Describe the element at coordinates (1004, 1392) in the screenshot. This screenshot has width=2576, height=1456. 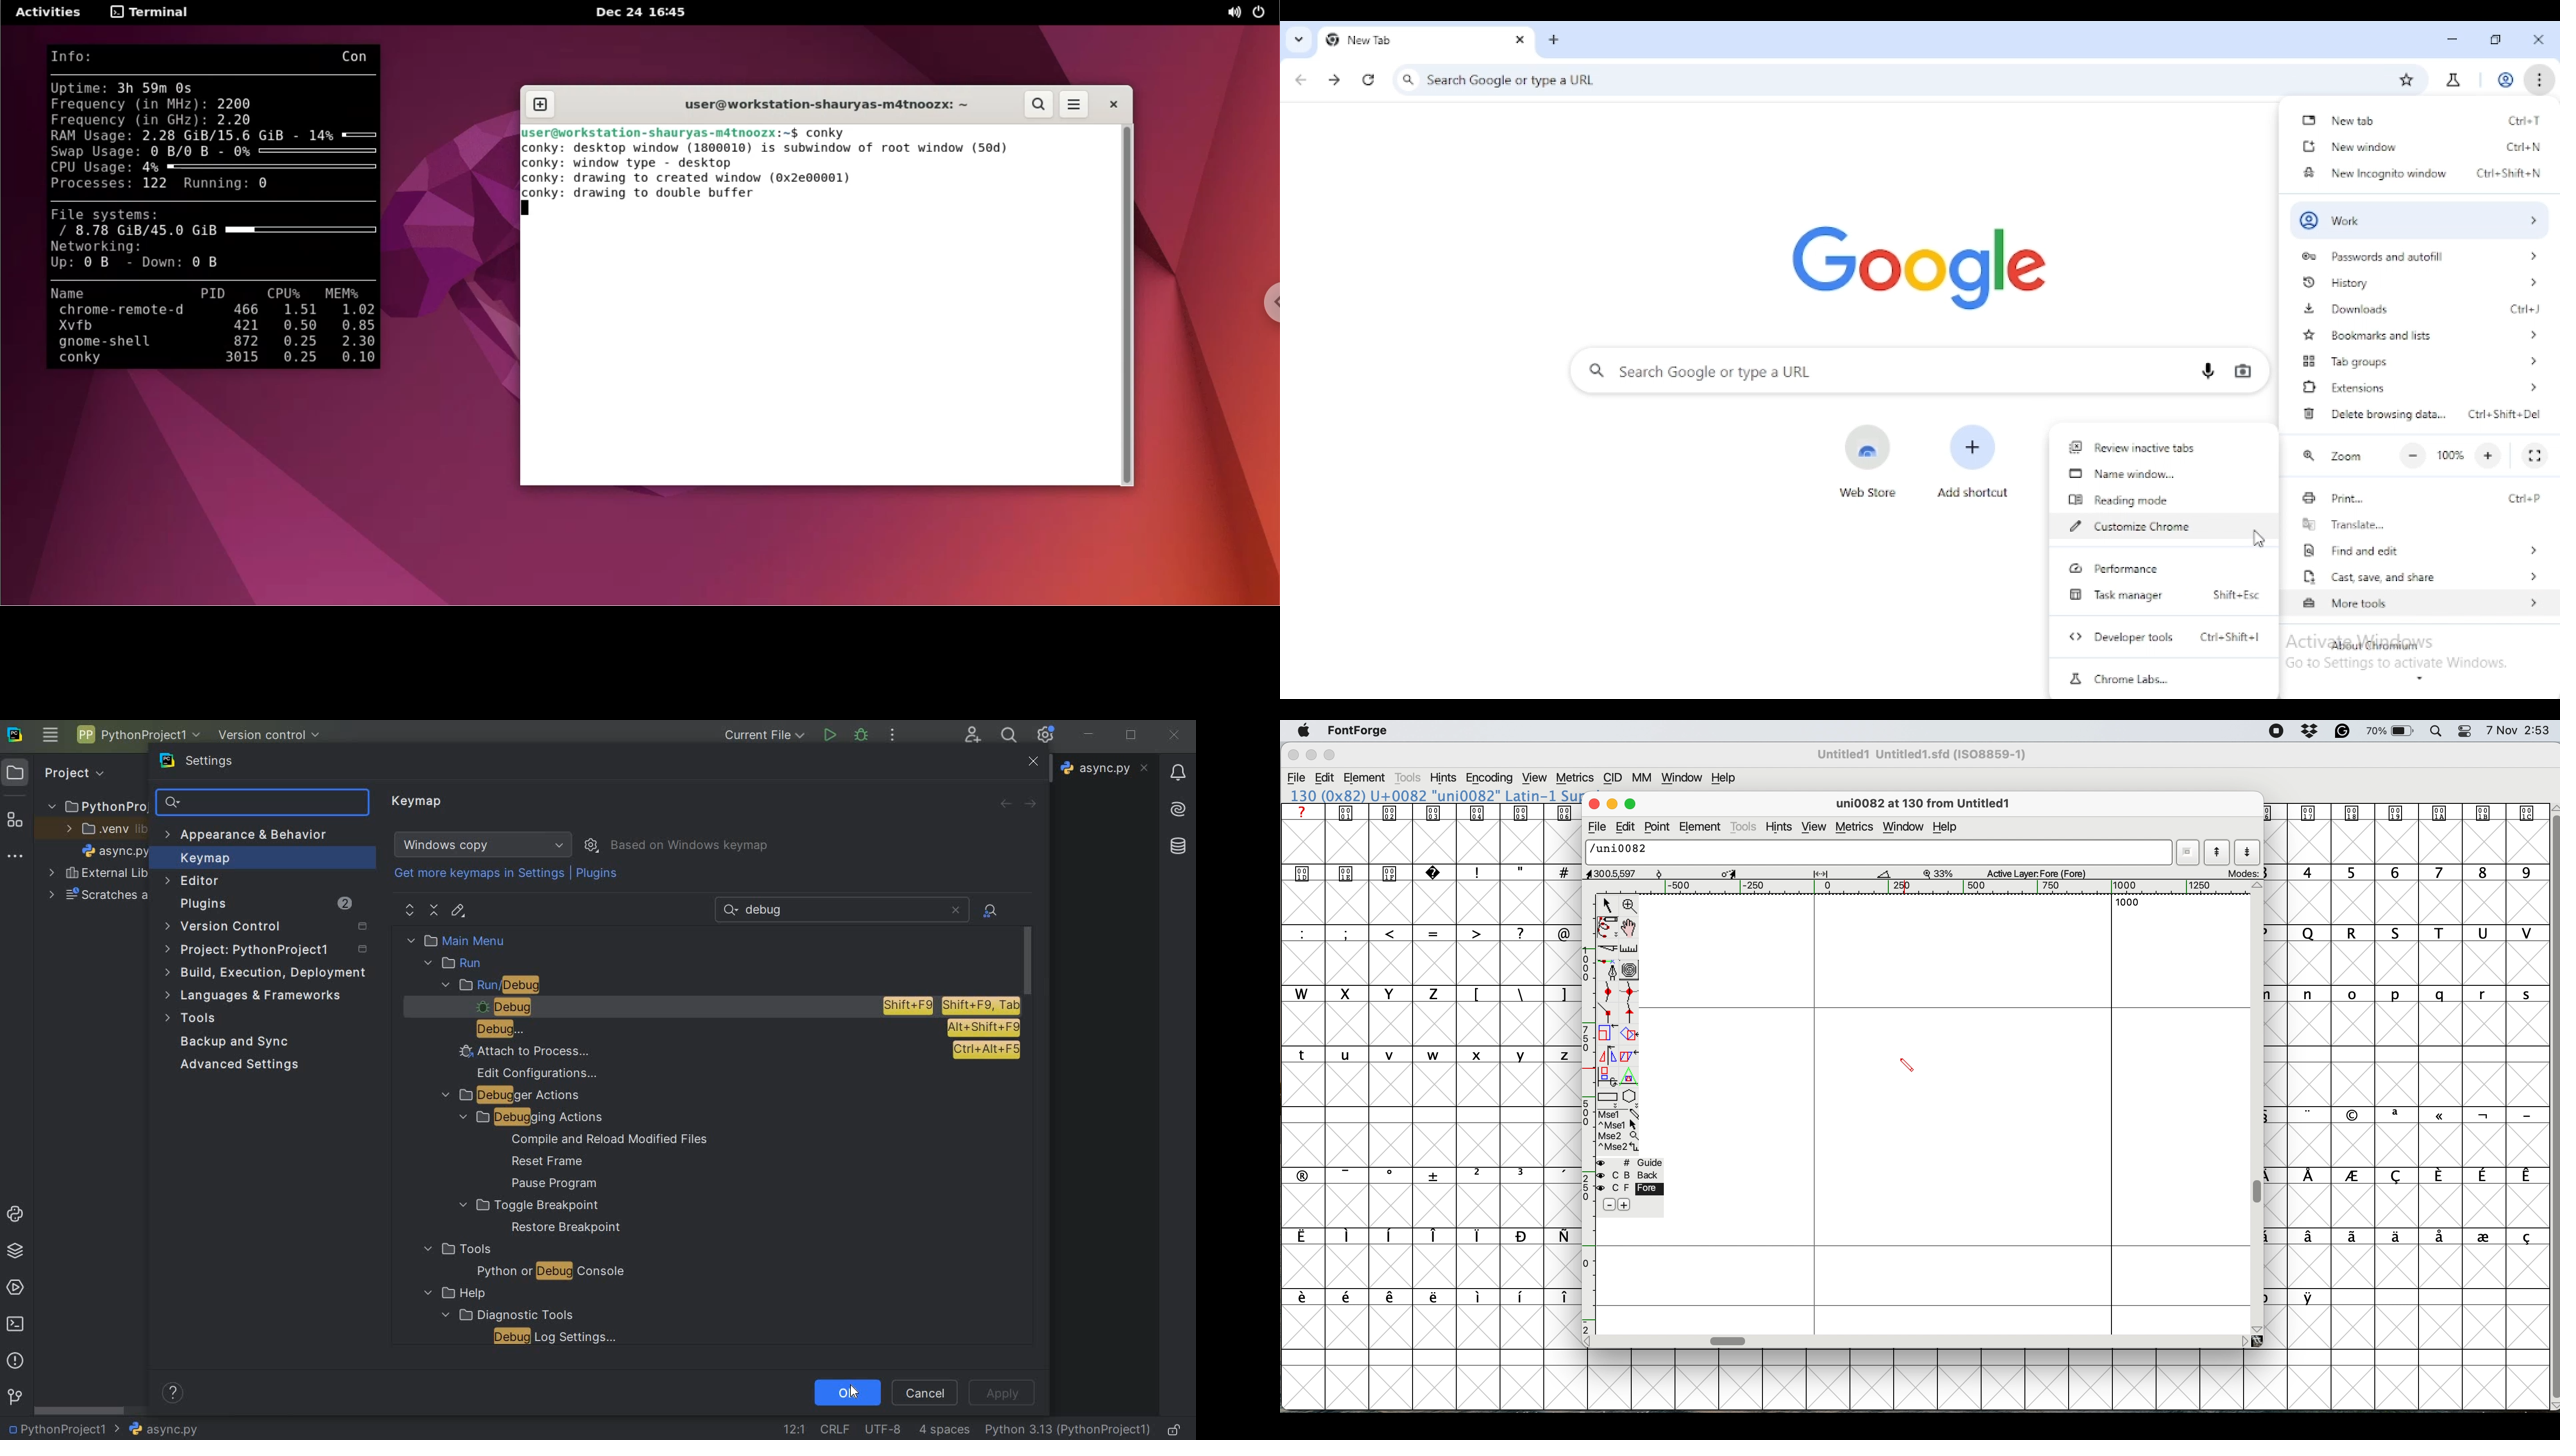
I see `apply` at that location.